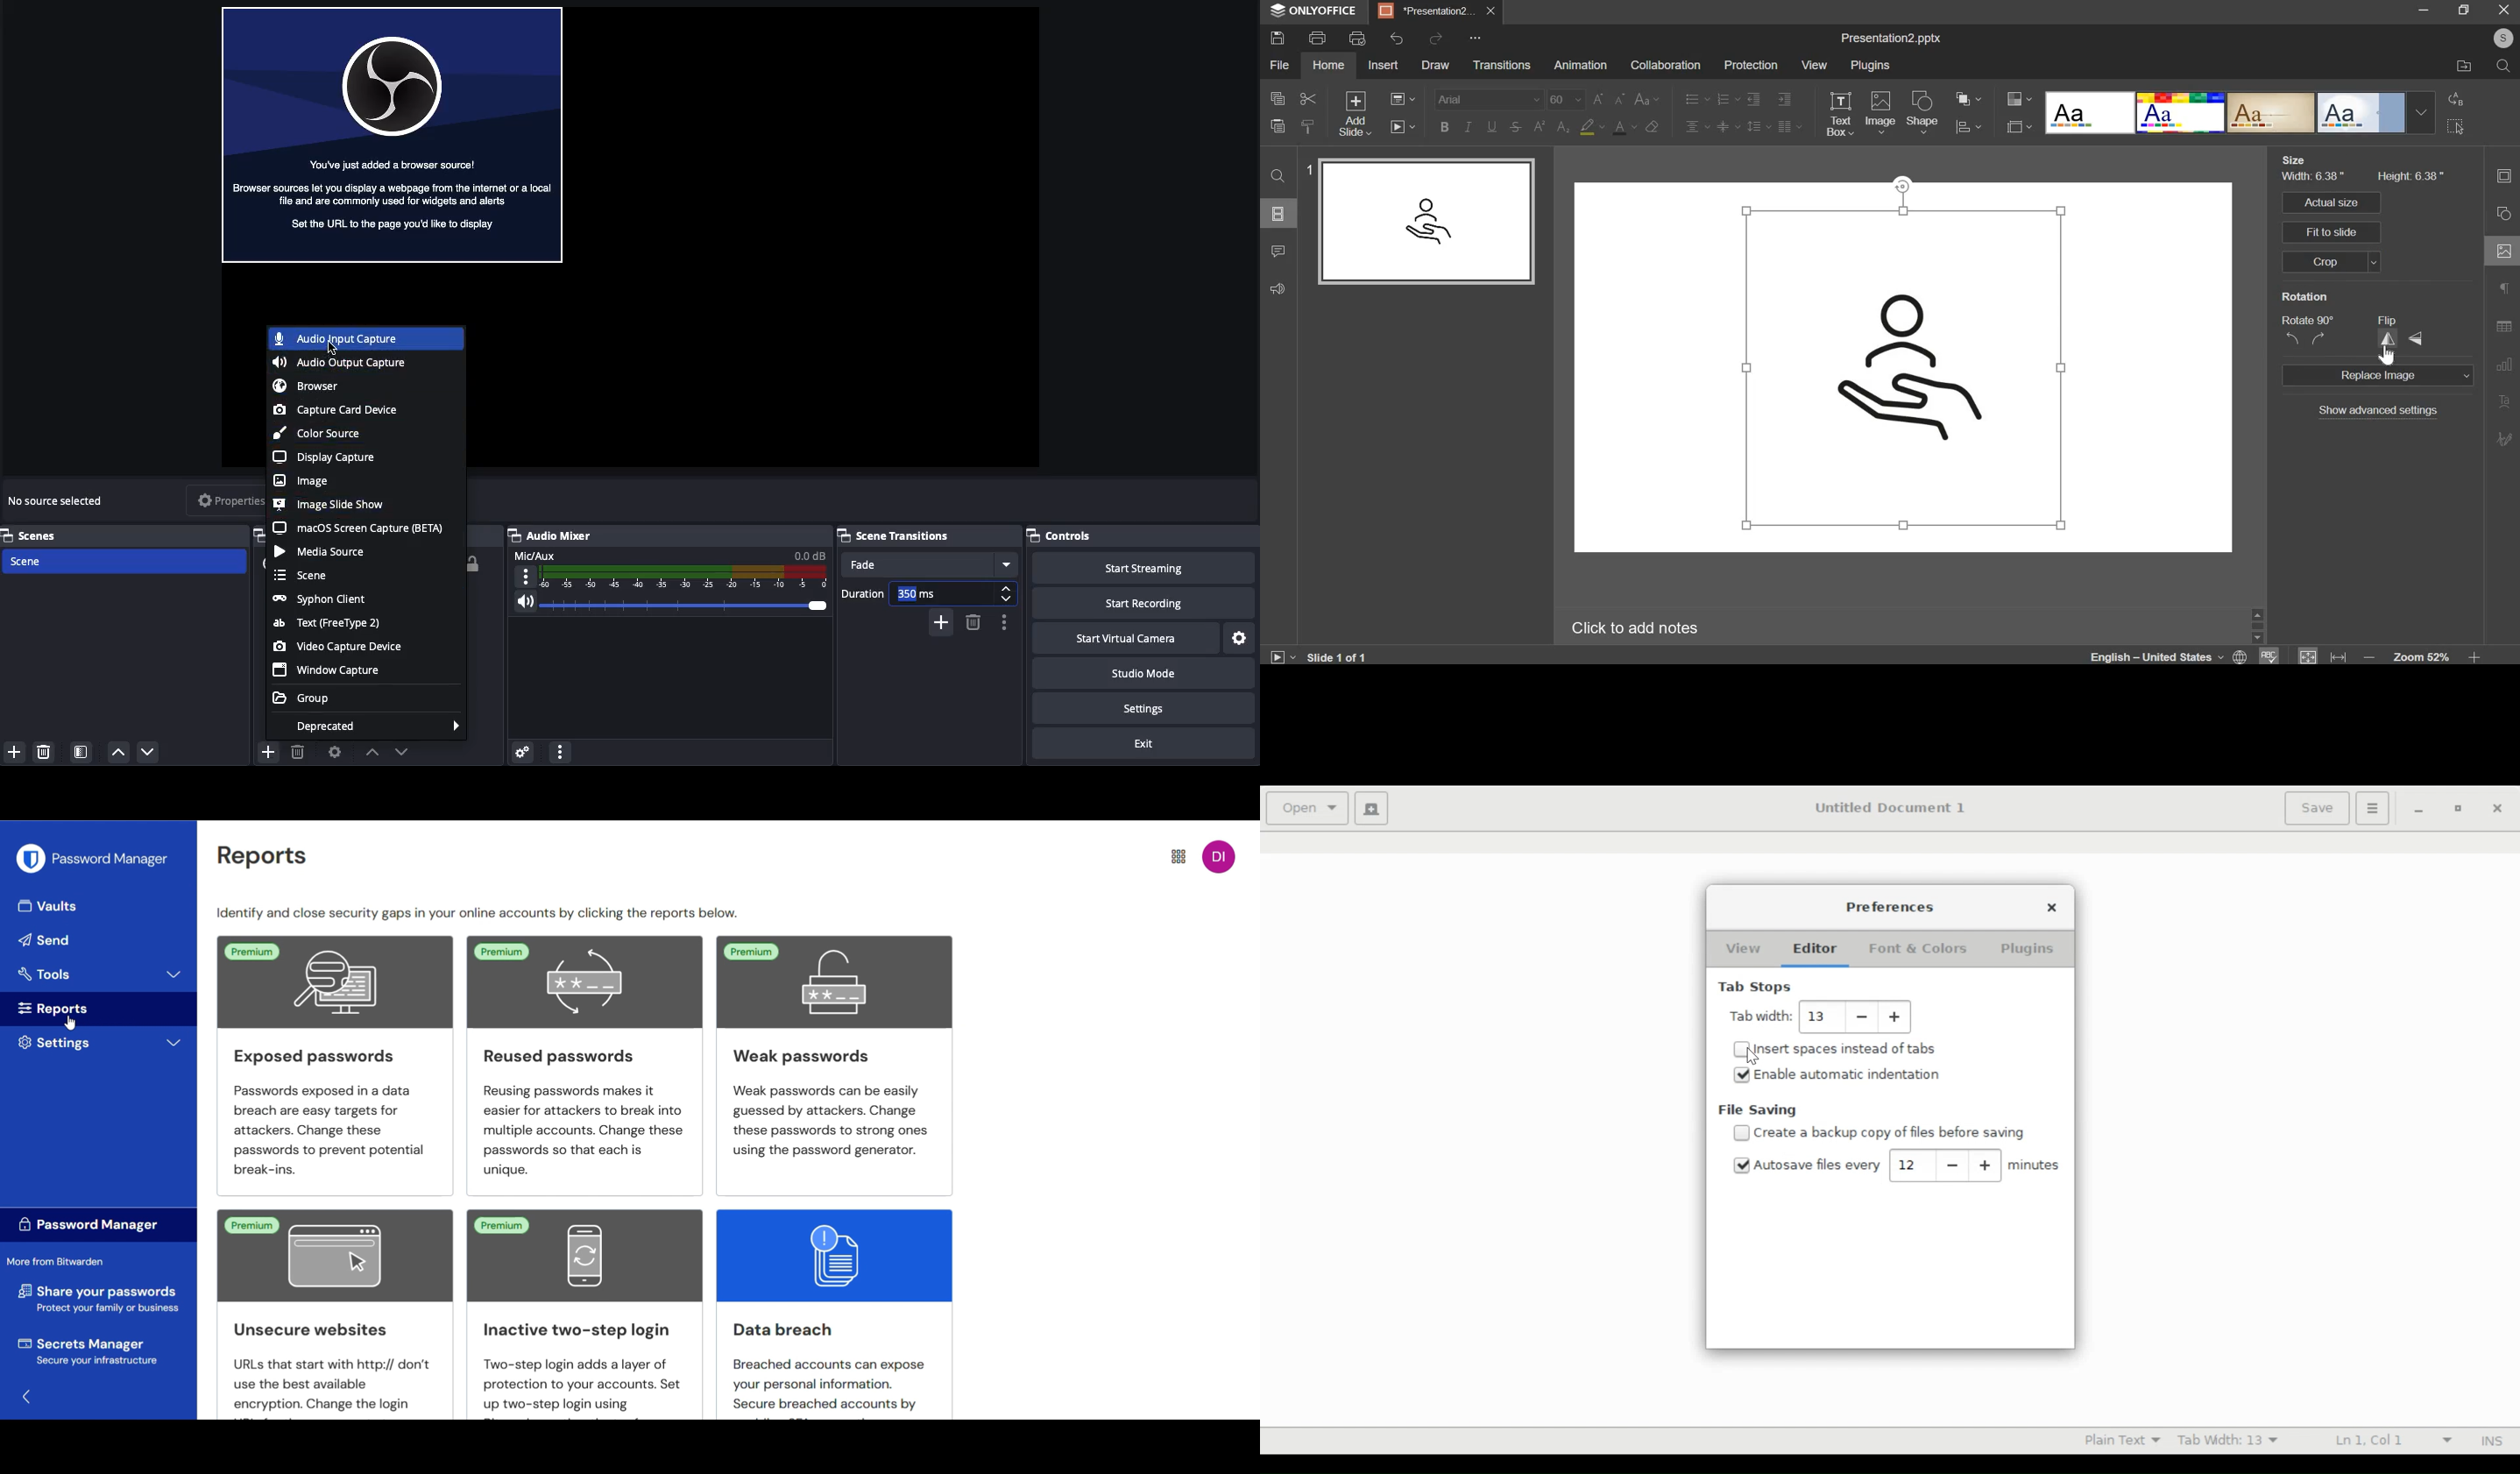  What do you see at coordinates (560, 749) in the screenshot?
I see `Options` at bounding box center [560, 749].